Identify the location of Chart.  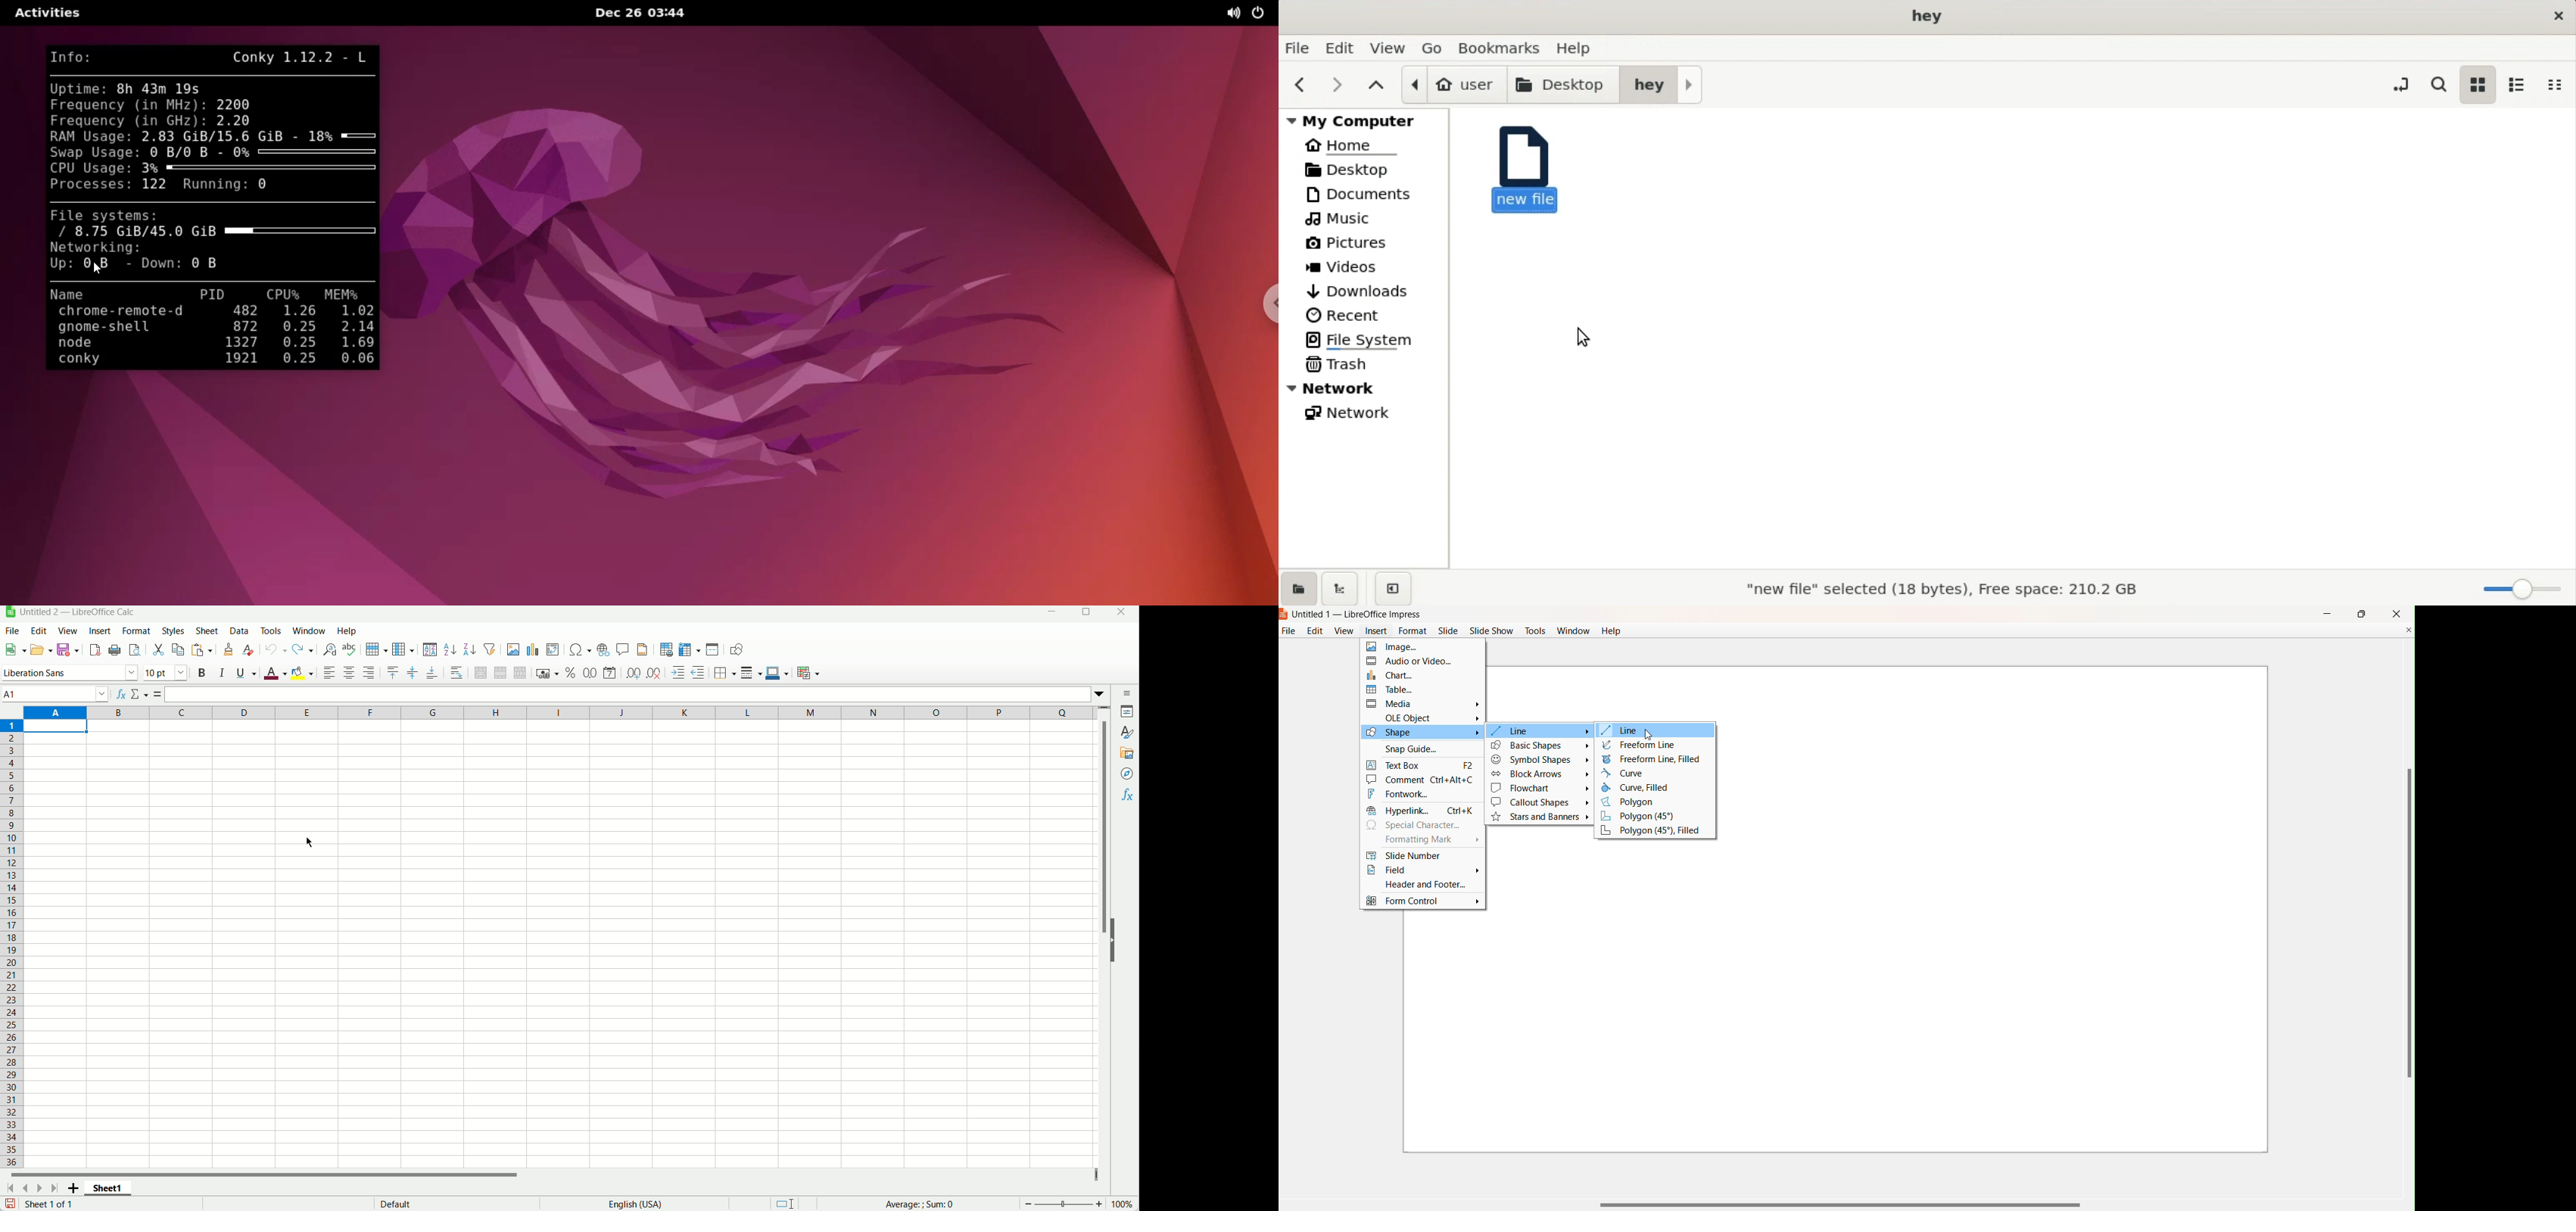
(1415, 674).